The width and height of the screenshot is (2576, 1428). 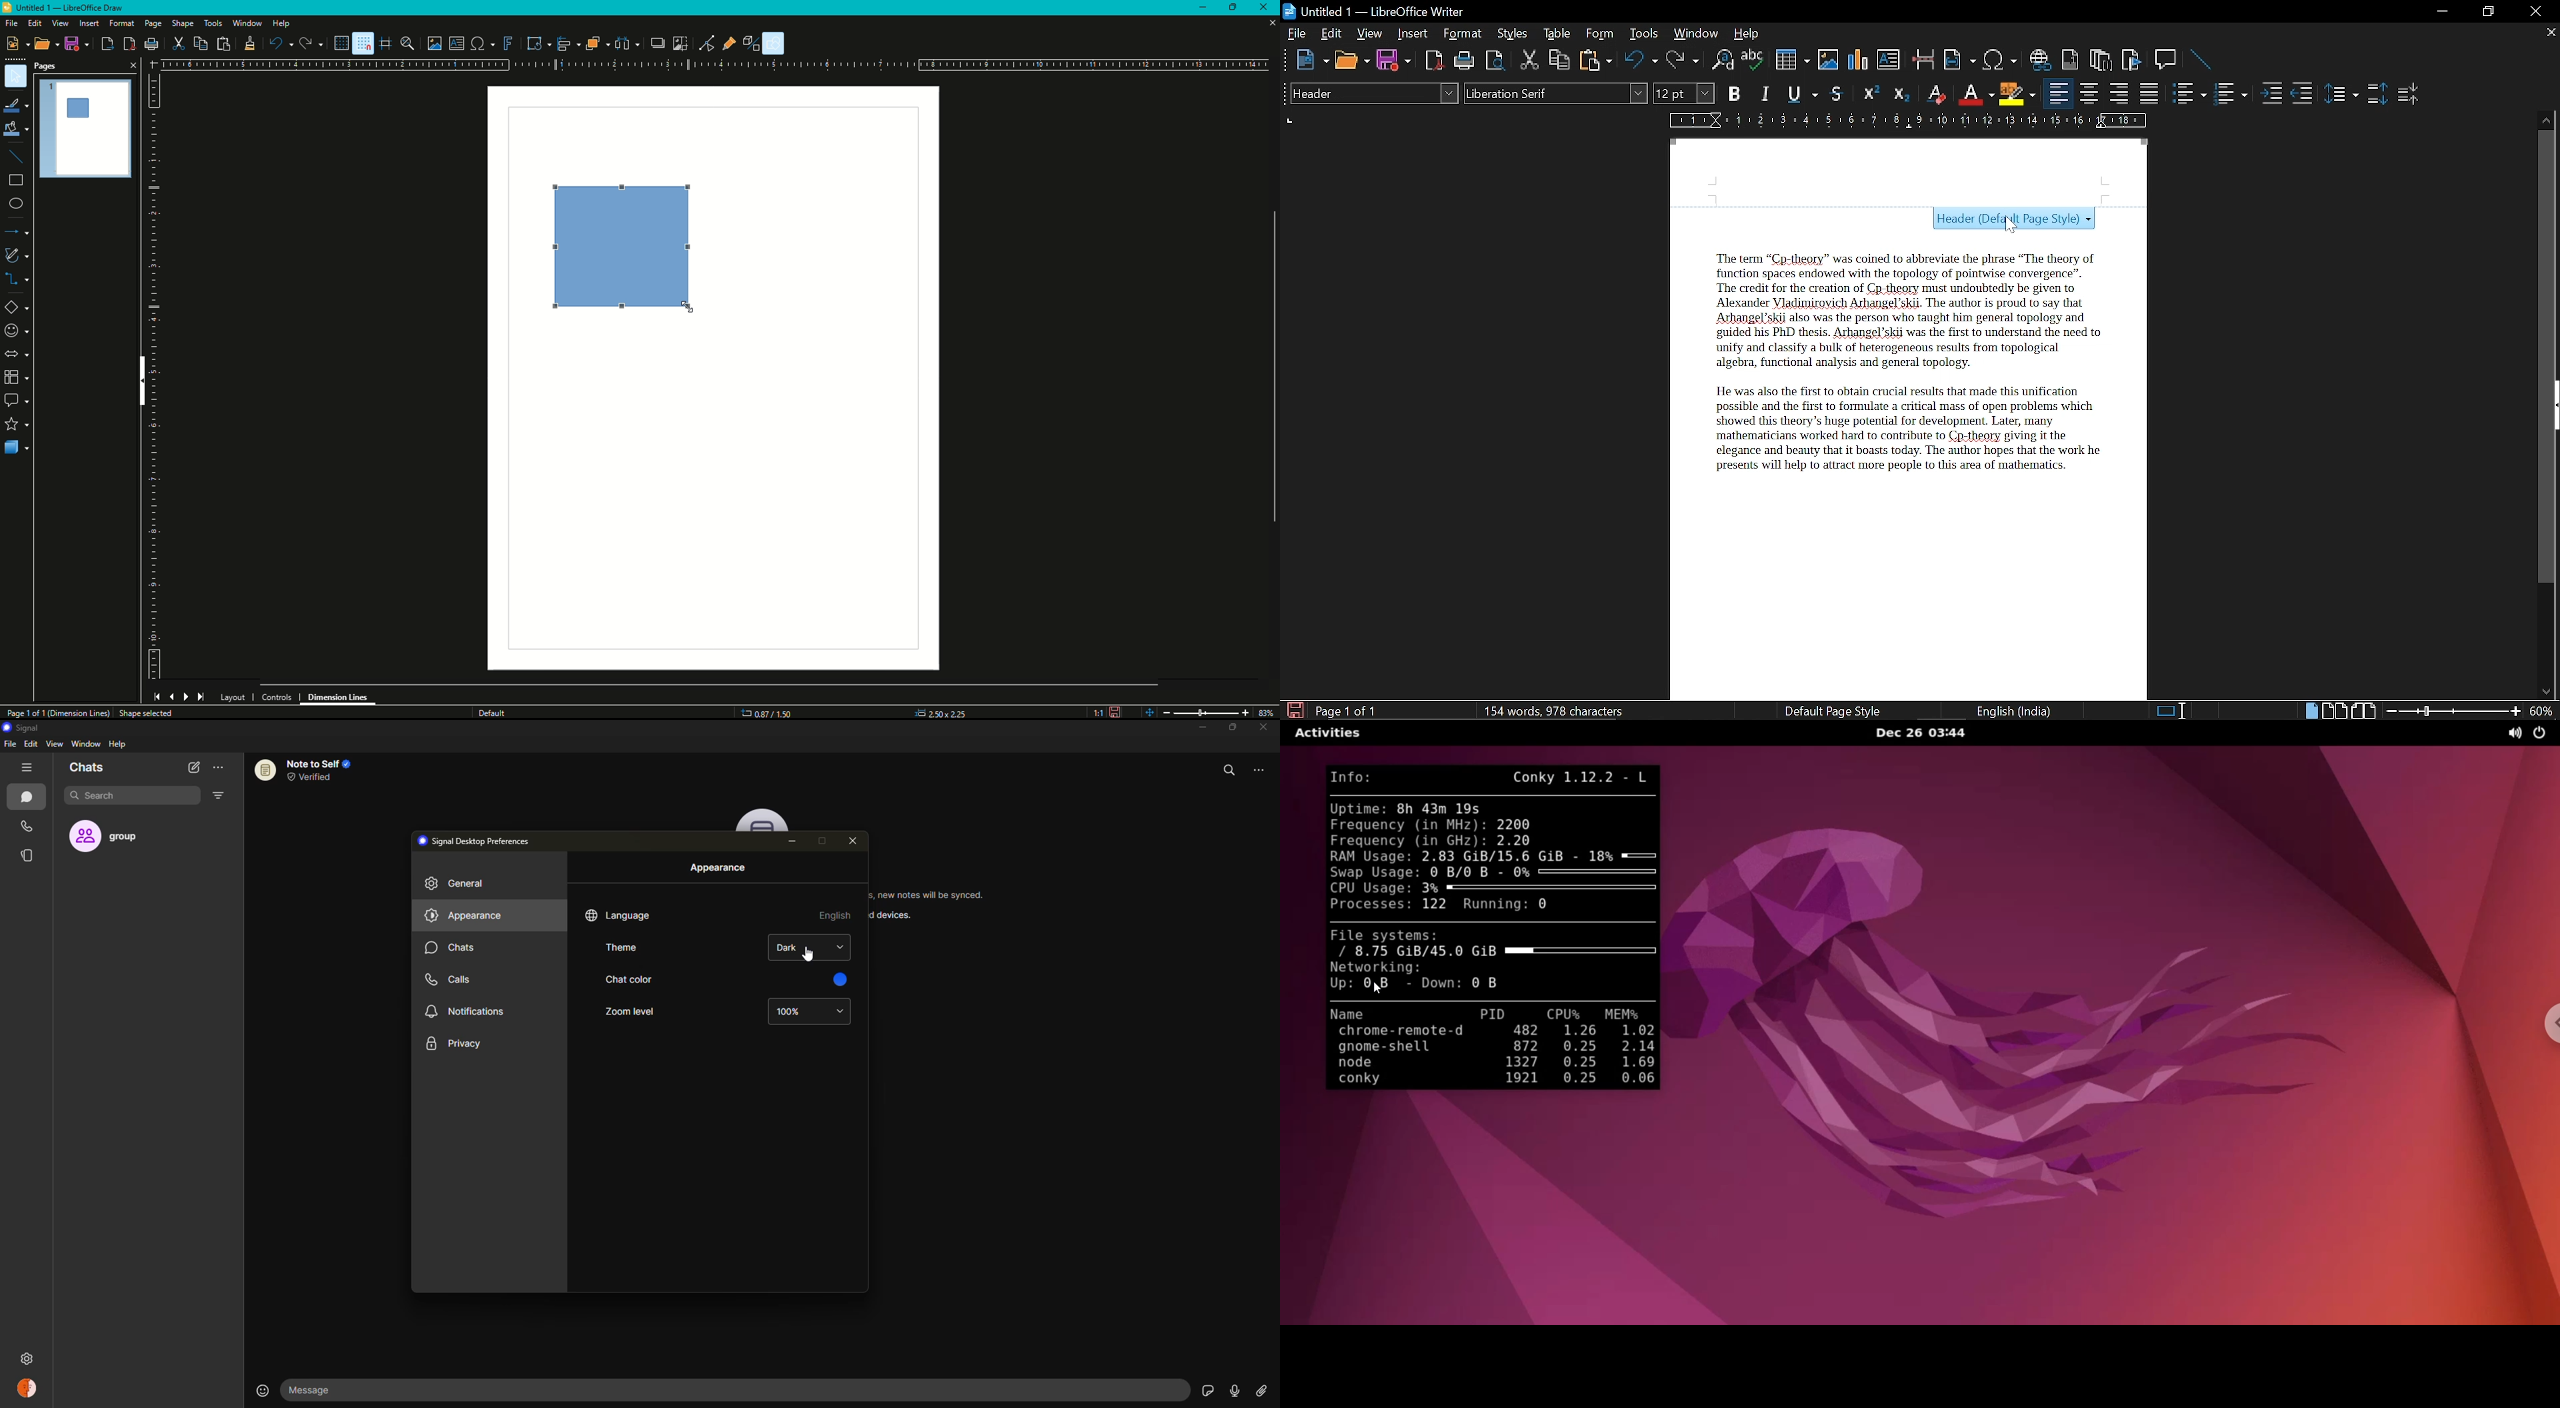 I want to click on Text style, so click(x=1557, y=93).